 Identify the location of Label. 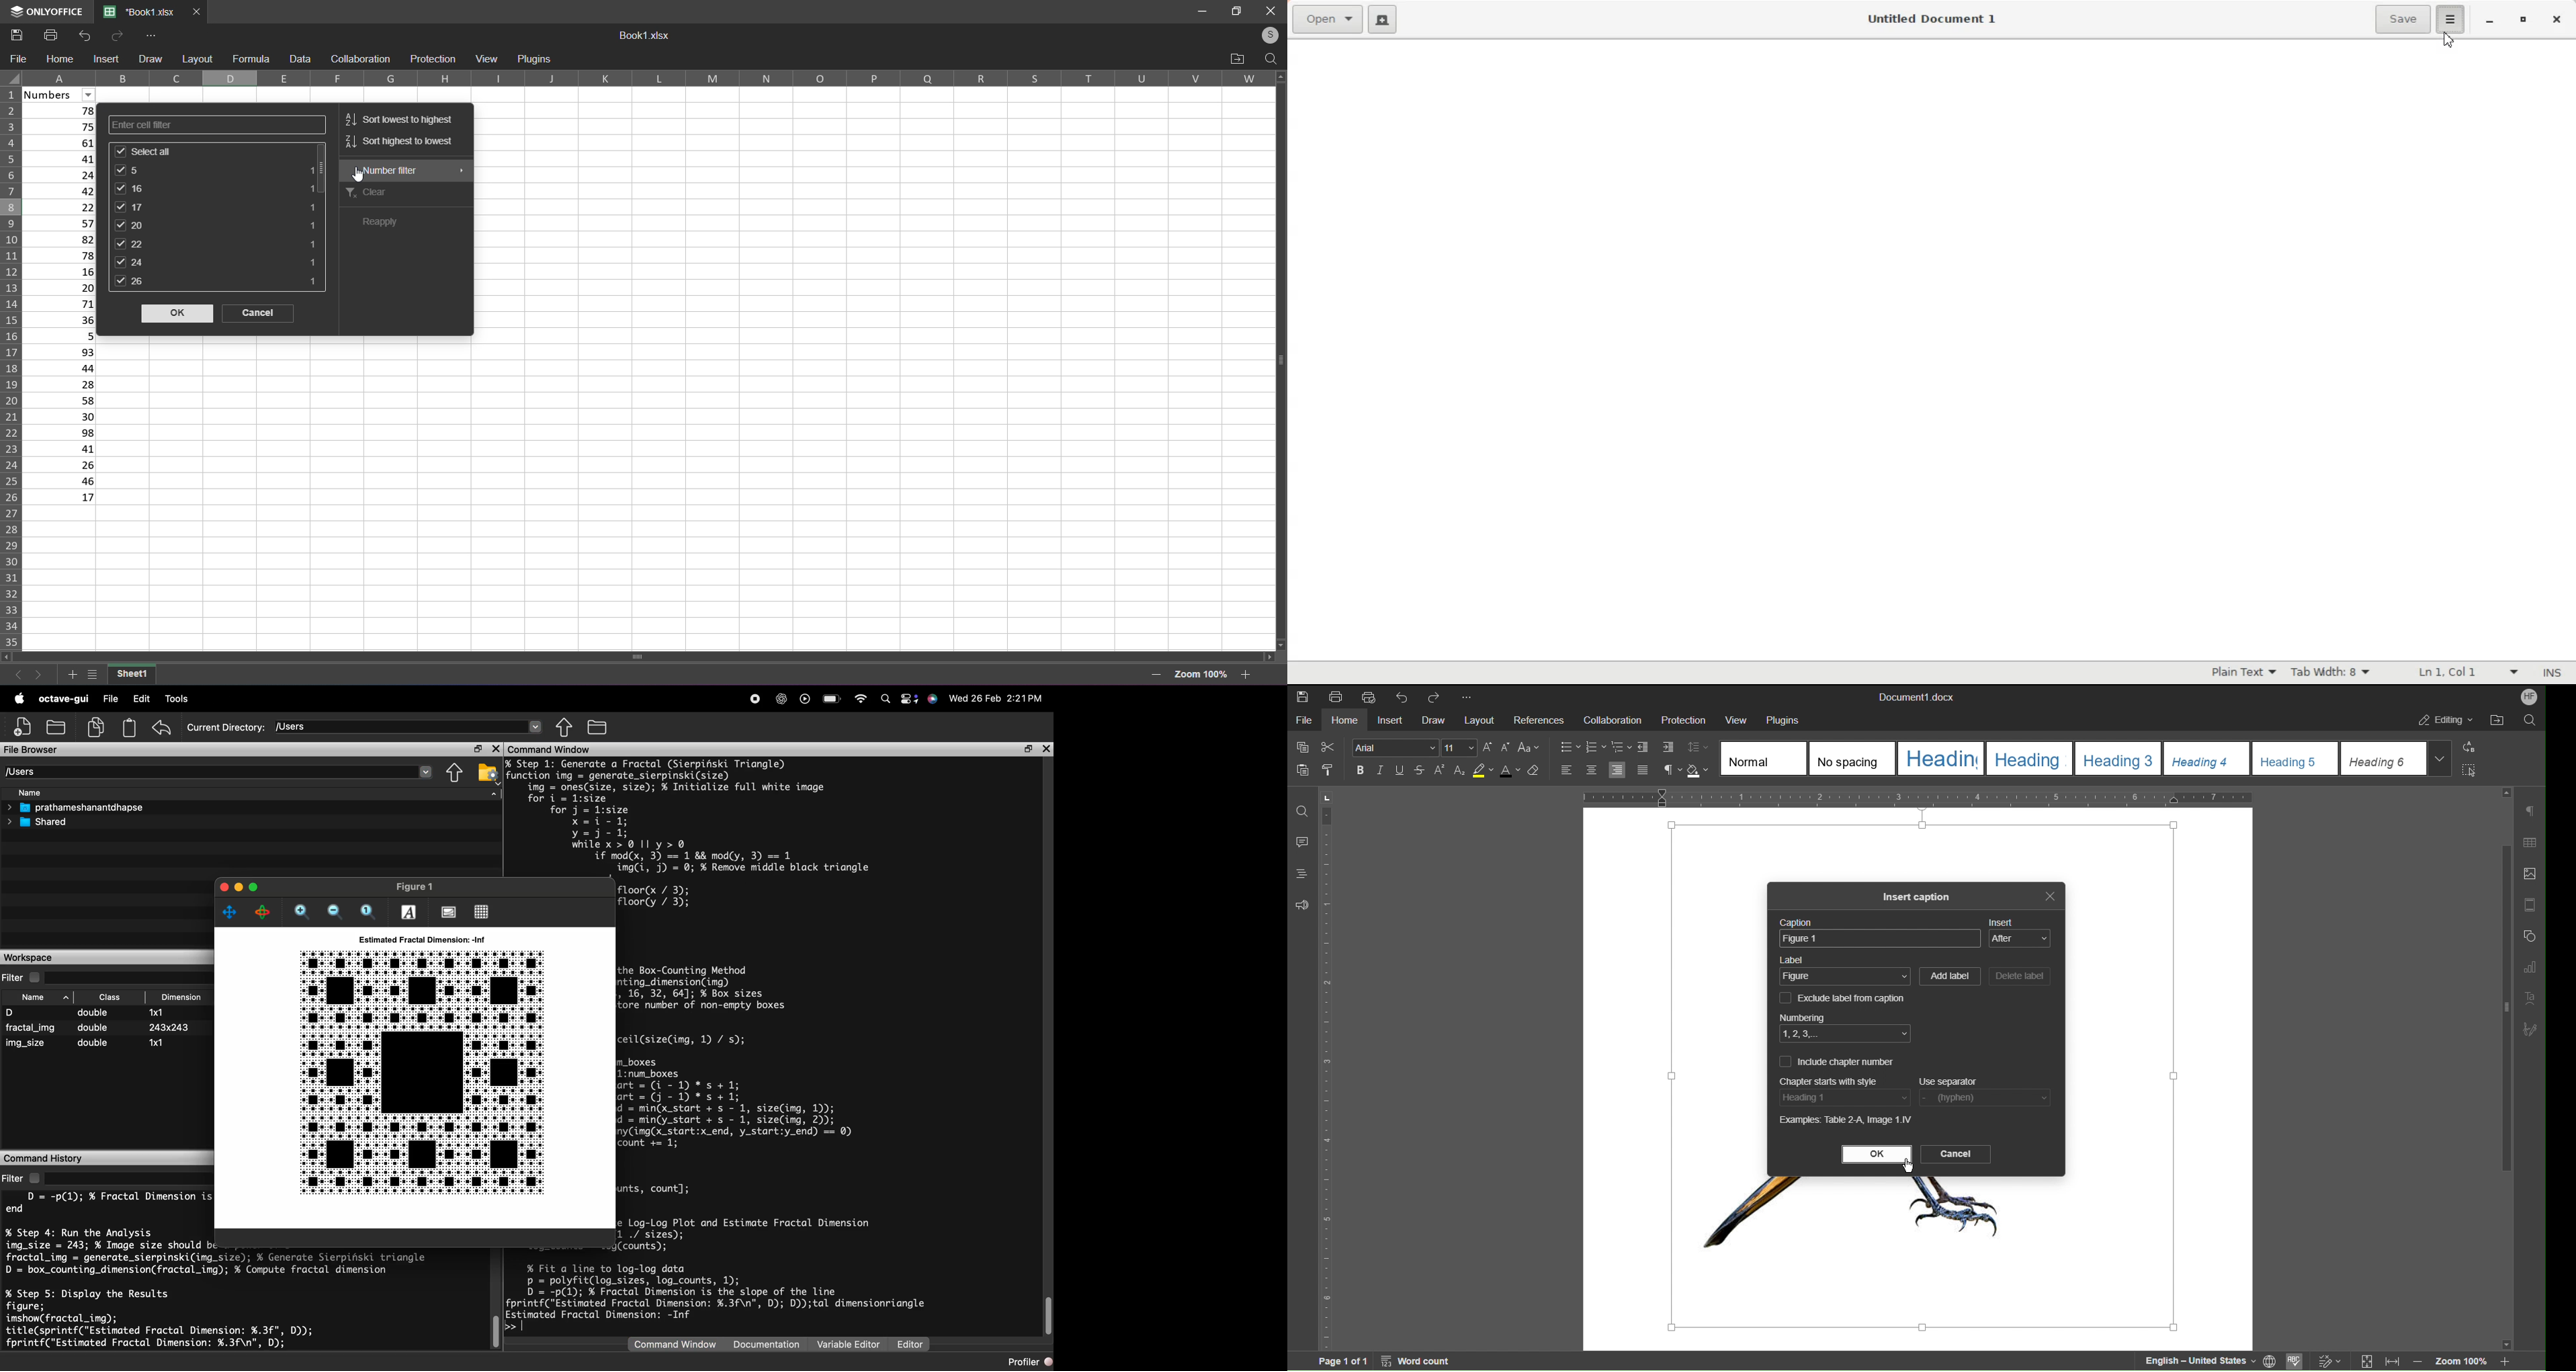
(1793, 959).